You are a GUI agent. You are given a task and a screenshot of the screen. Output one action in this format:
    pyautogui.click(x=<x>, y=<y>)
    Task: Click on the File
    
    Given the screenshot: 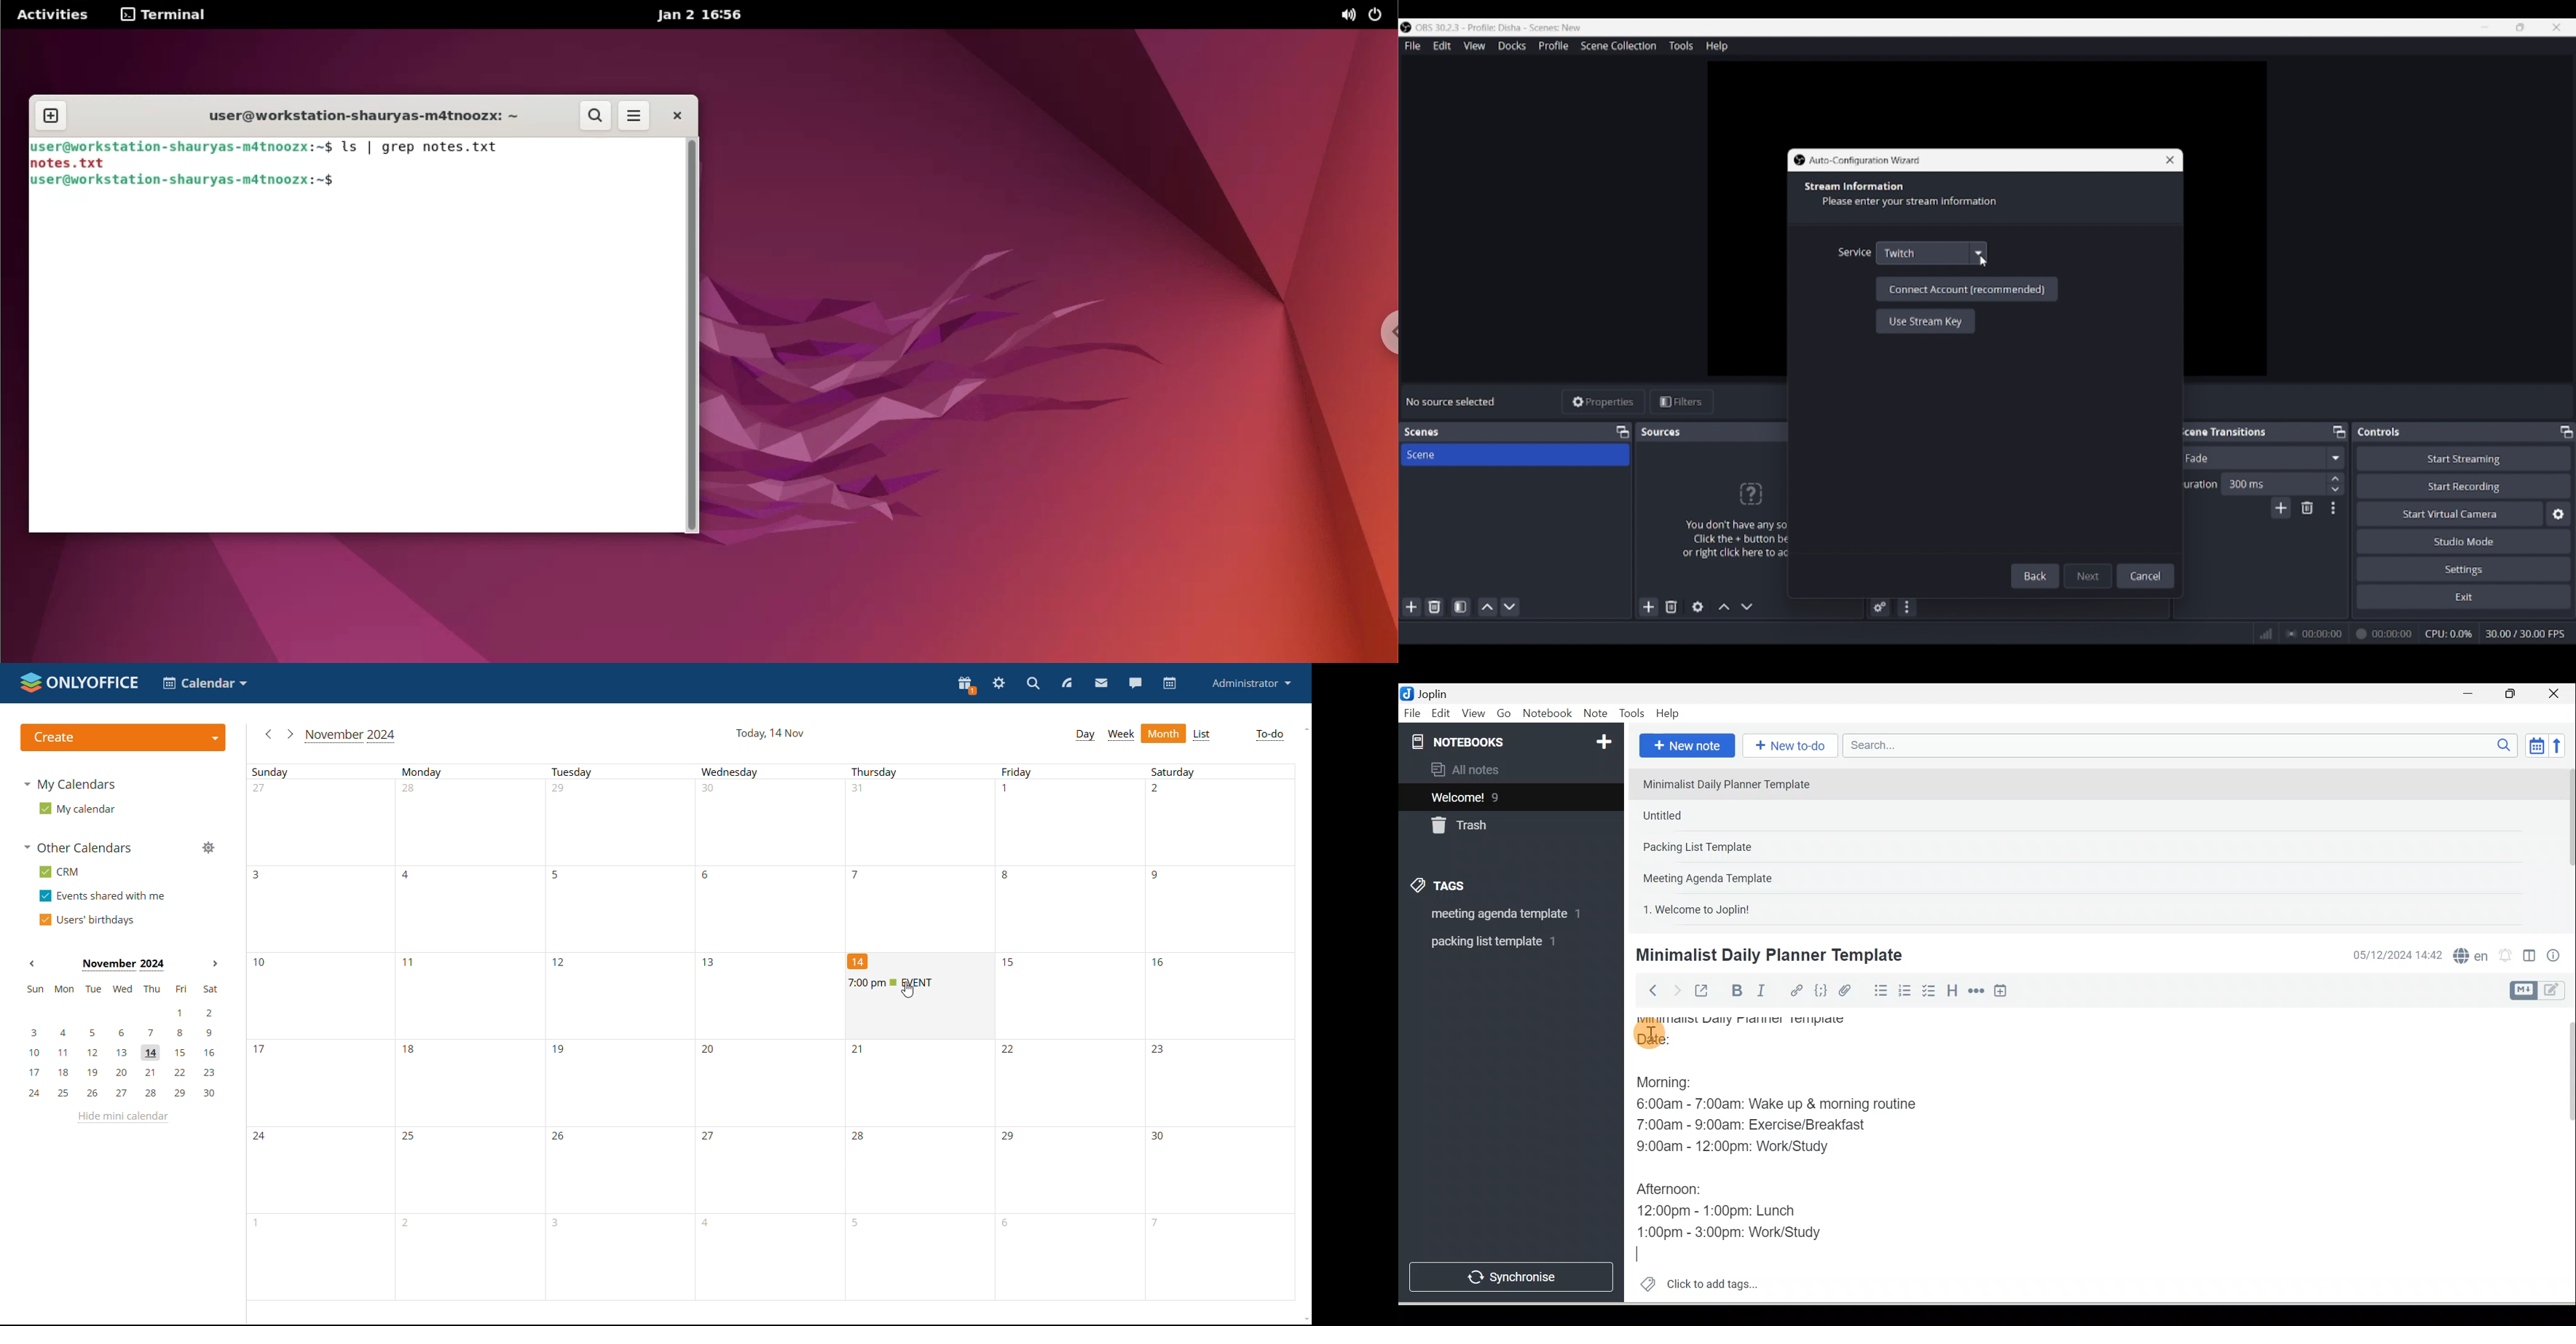 What is the action you would take?
    pyautogui.click(x=1413, y=712)
    